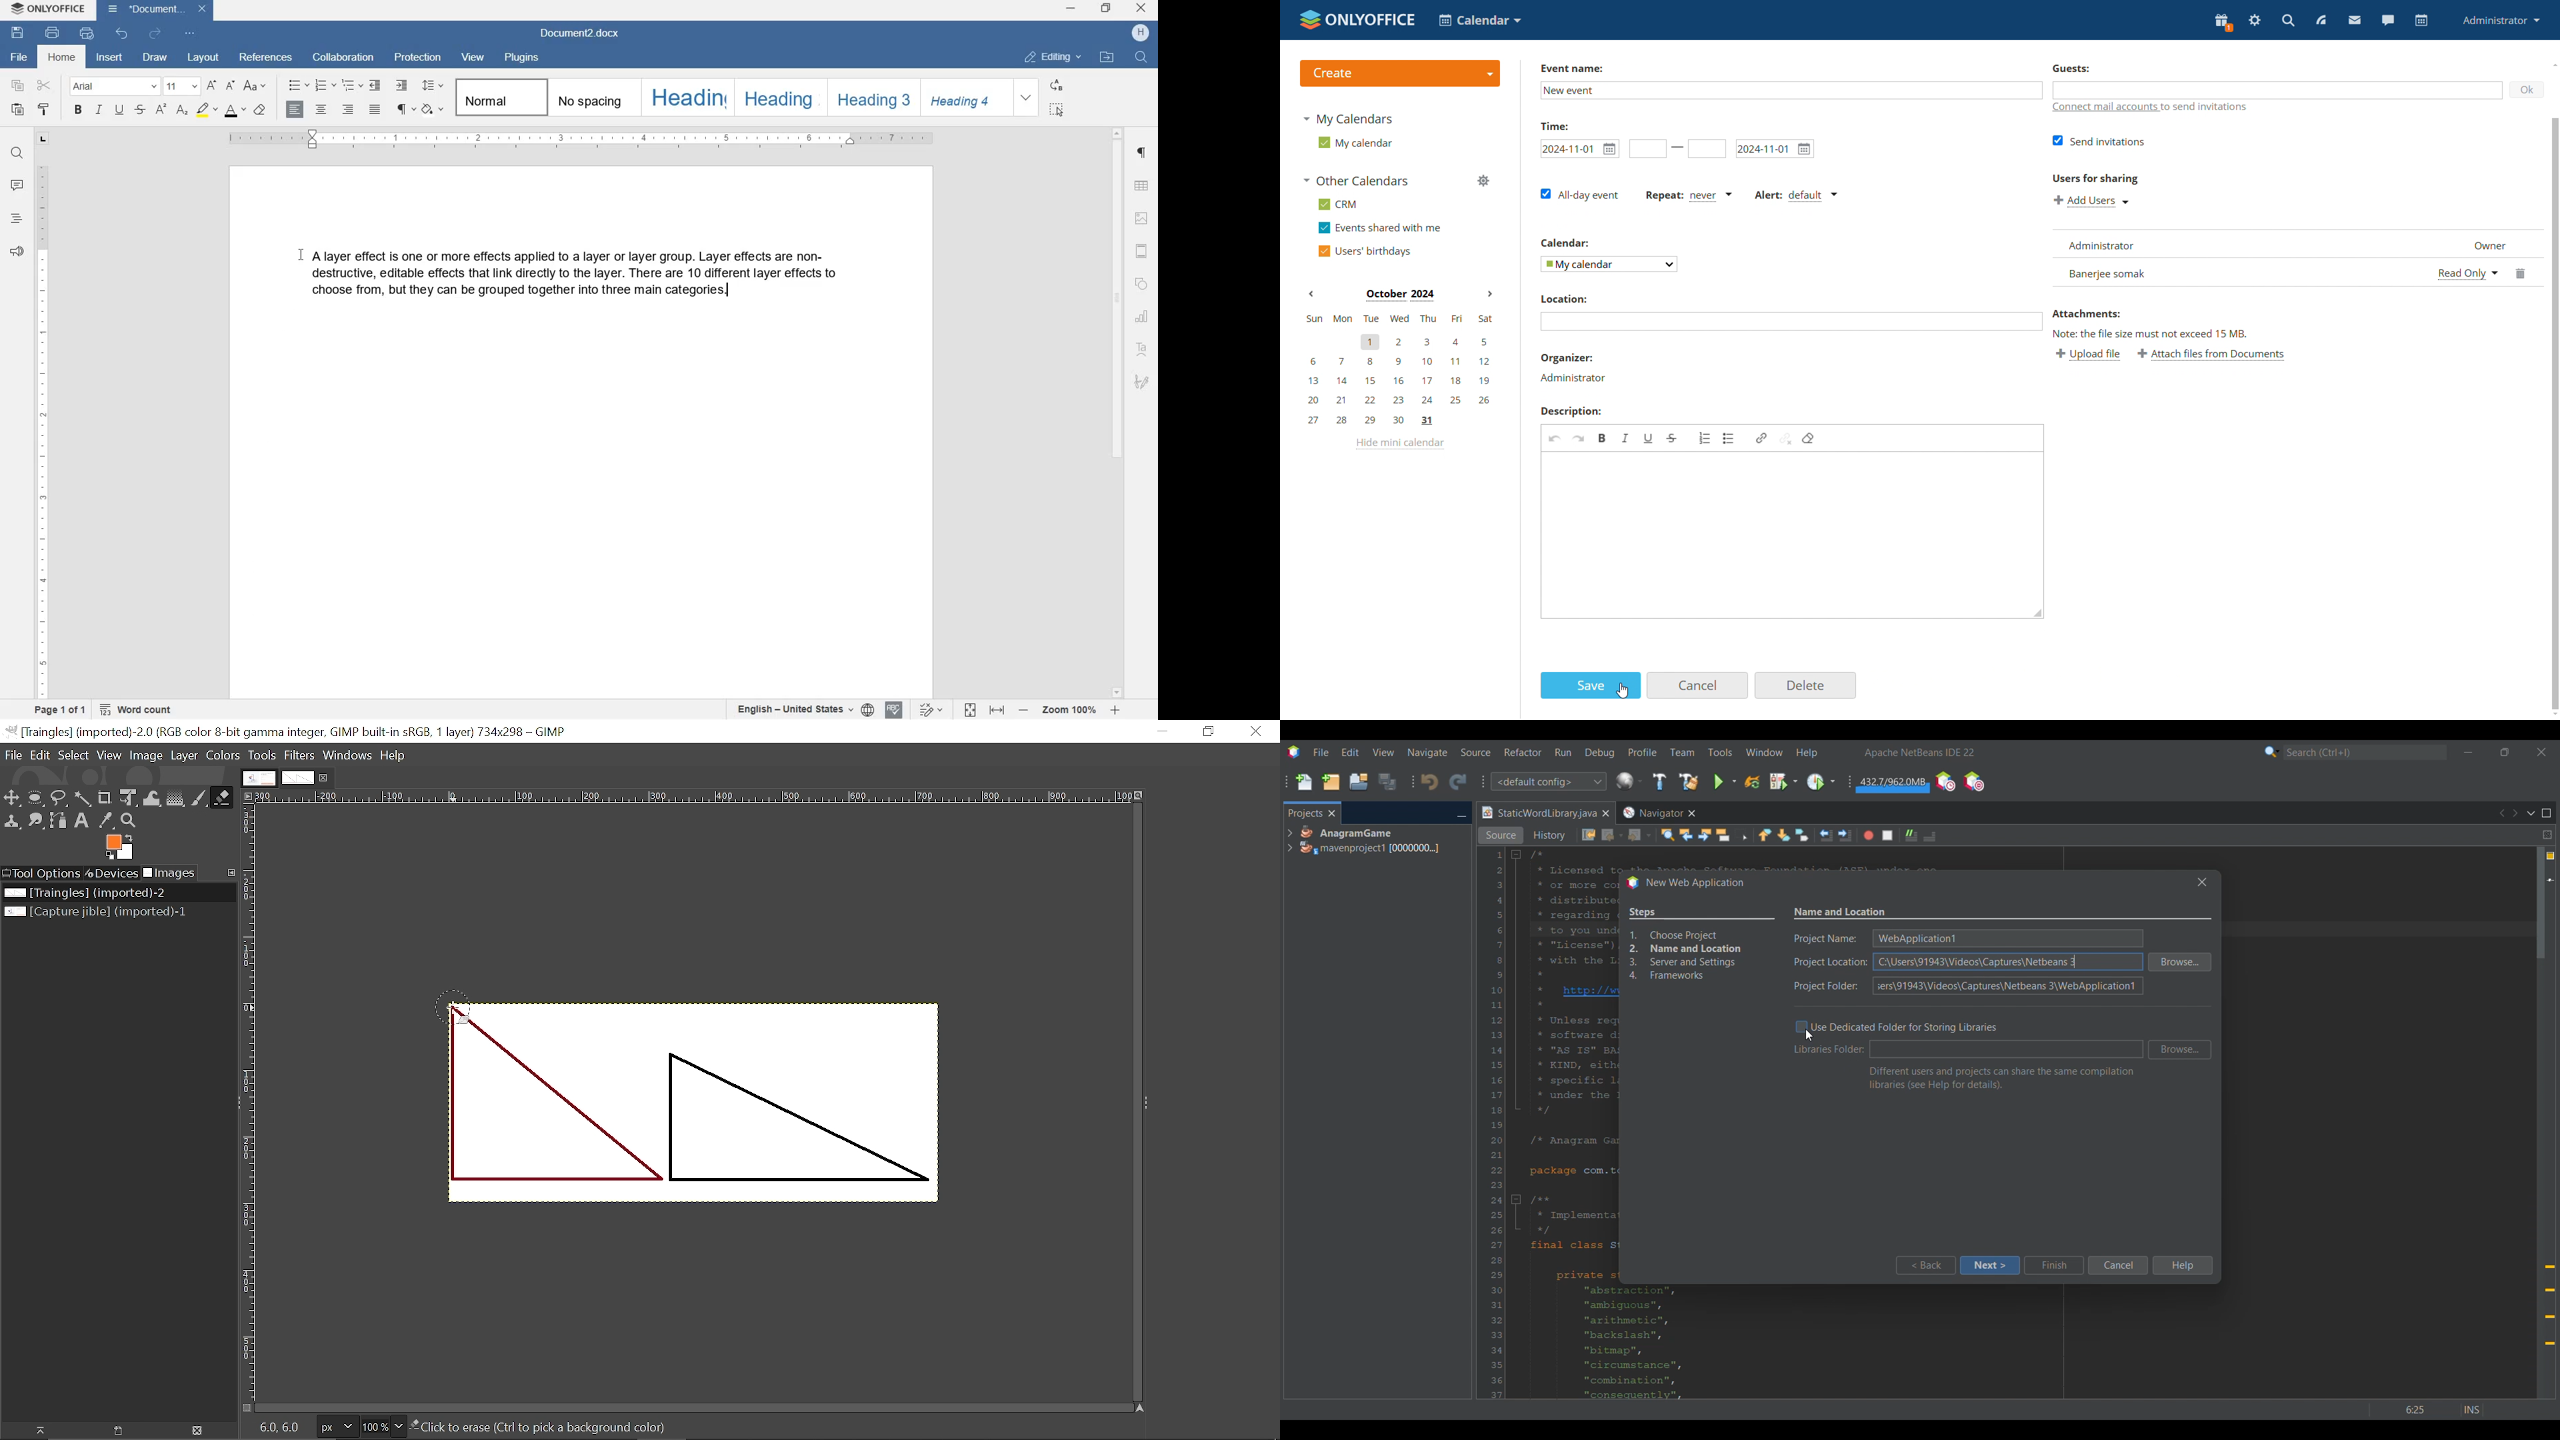 The image size is (2576, 1456). Describe the element at coordinates (184, 757) in the screenshot. I see `Layer` at that location.